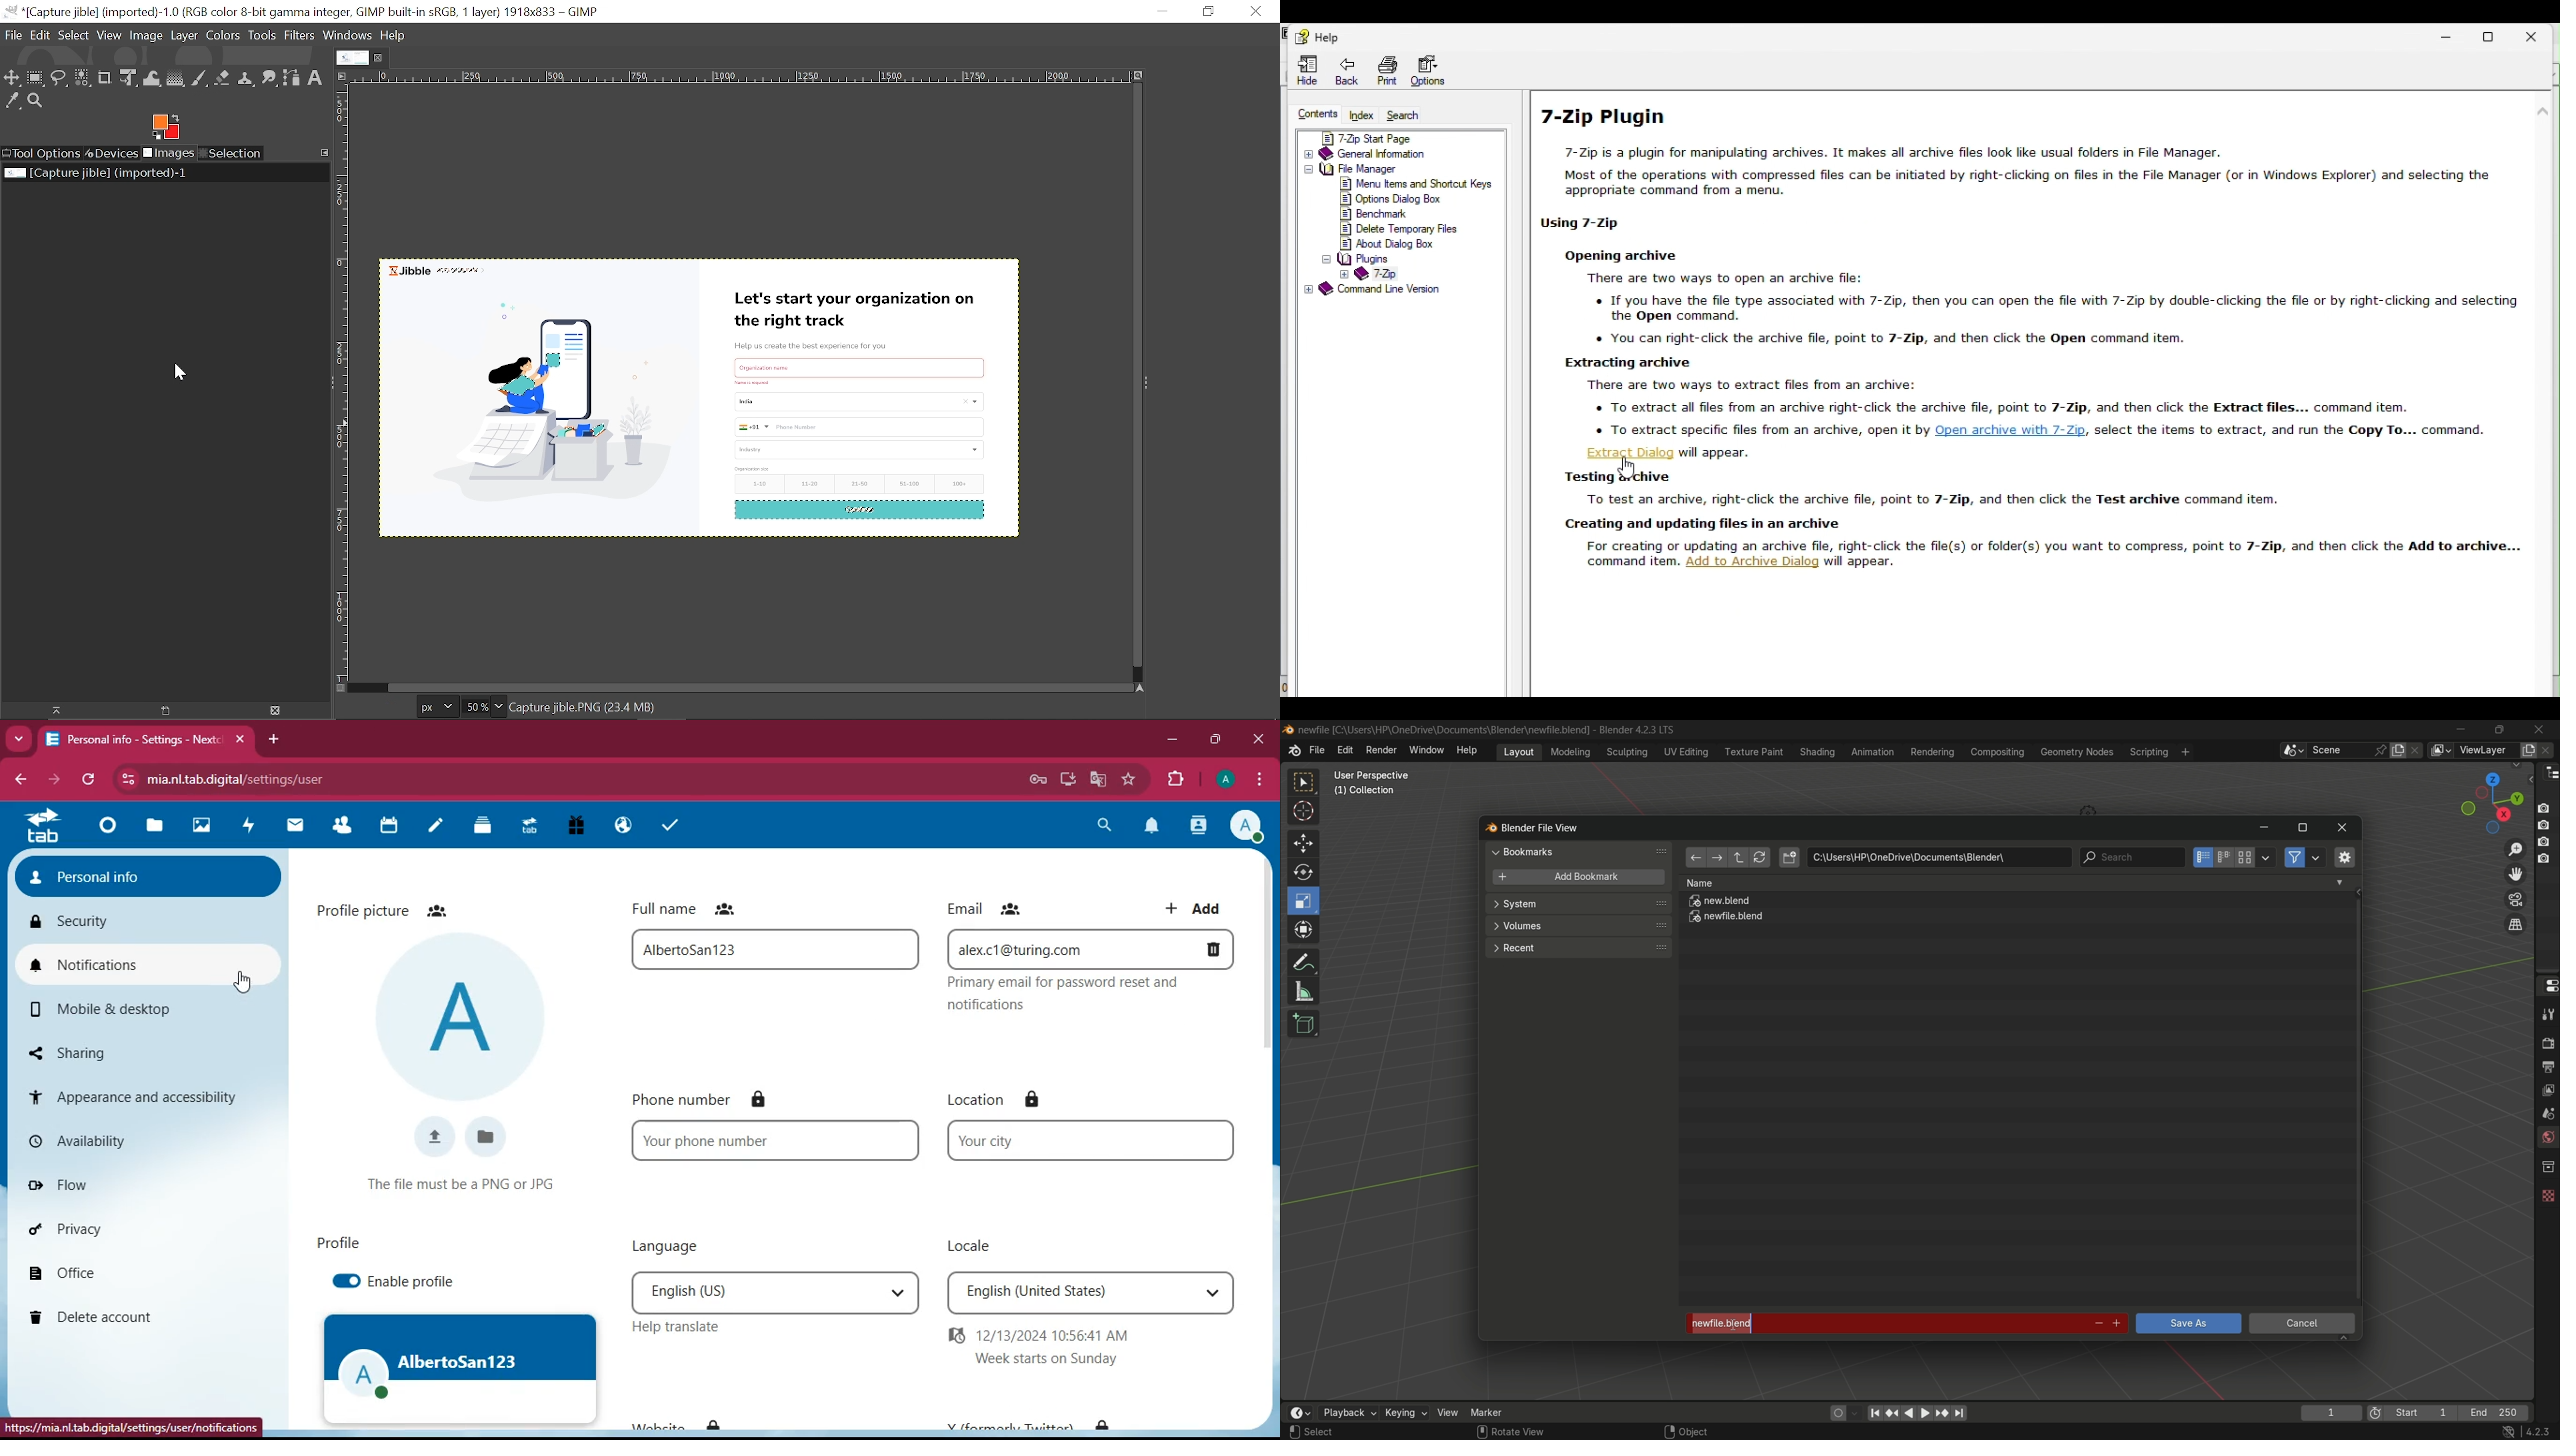 The height and width of the screenshot is (1456, 2576). What do you see at coordinates (1152, 384) in the screenshot?
I see `Sidebar menu` at bounding box center [1152, 384].